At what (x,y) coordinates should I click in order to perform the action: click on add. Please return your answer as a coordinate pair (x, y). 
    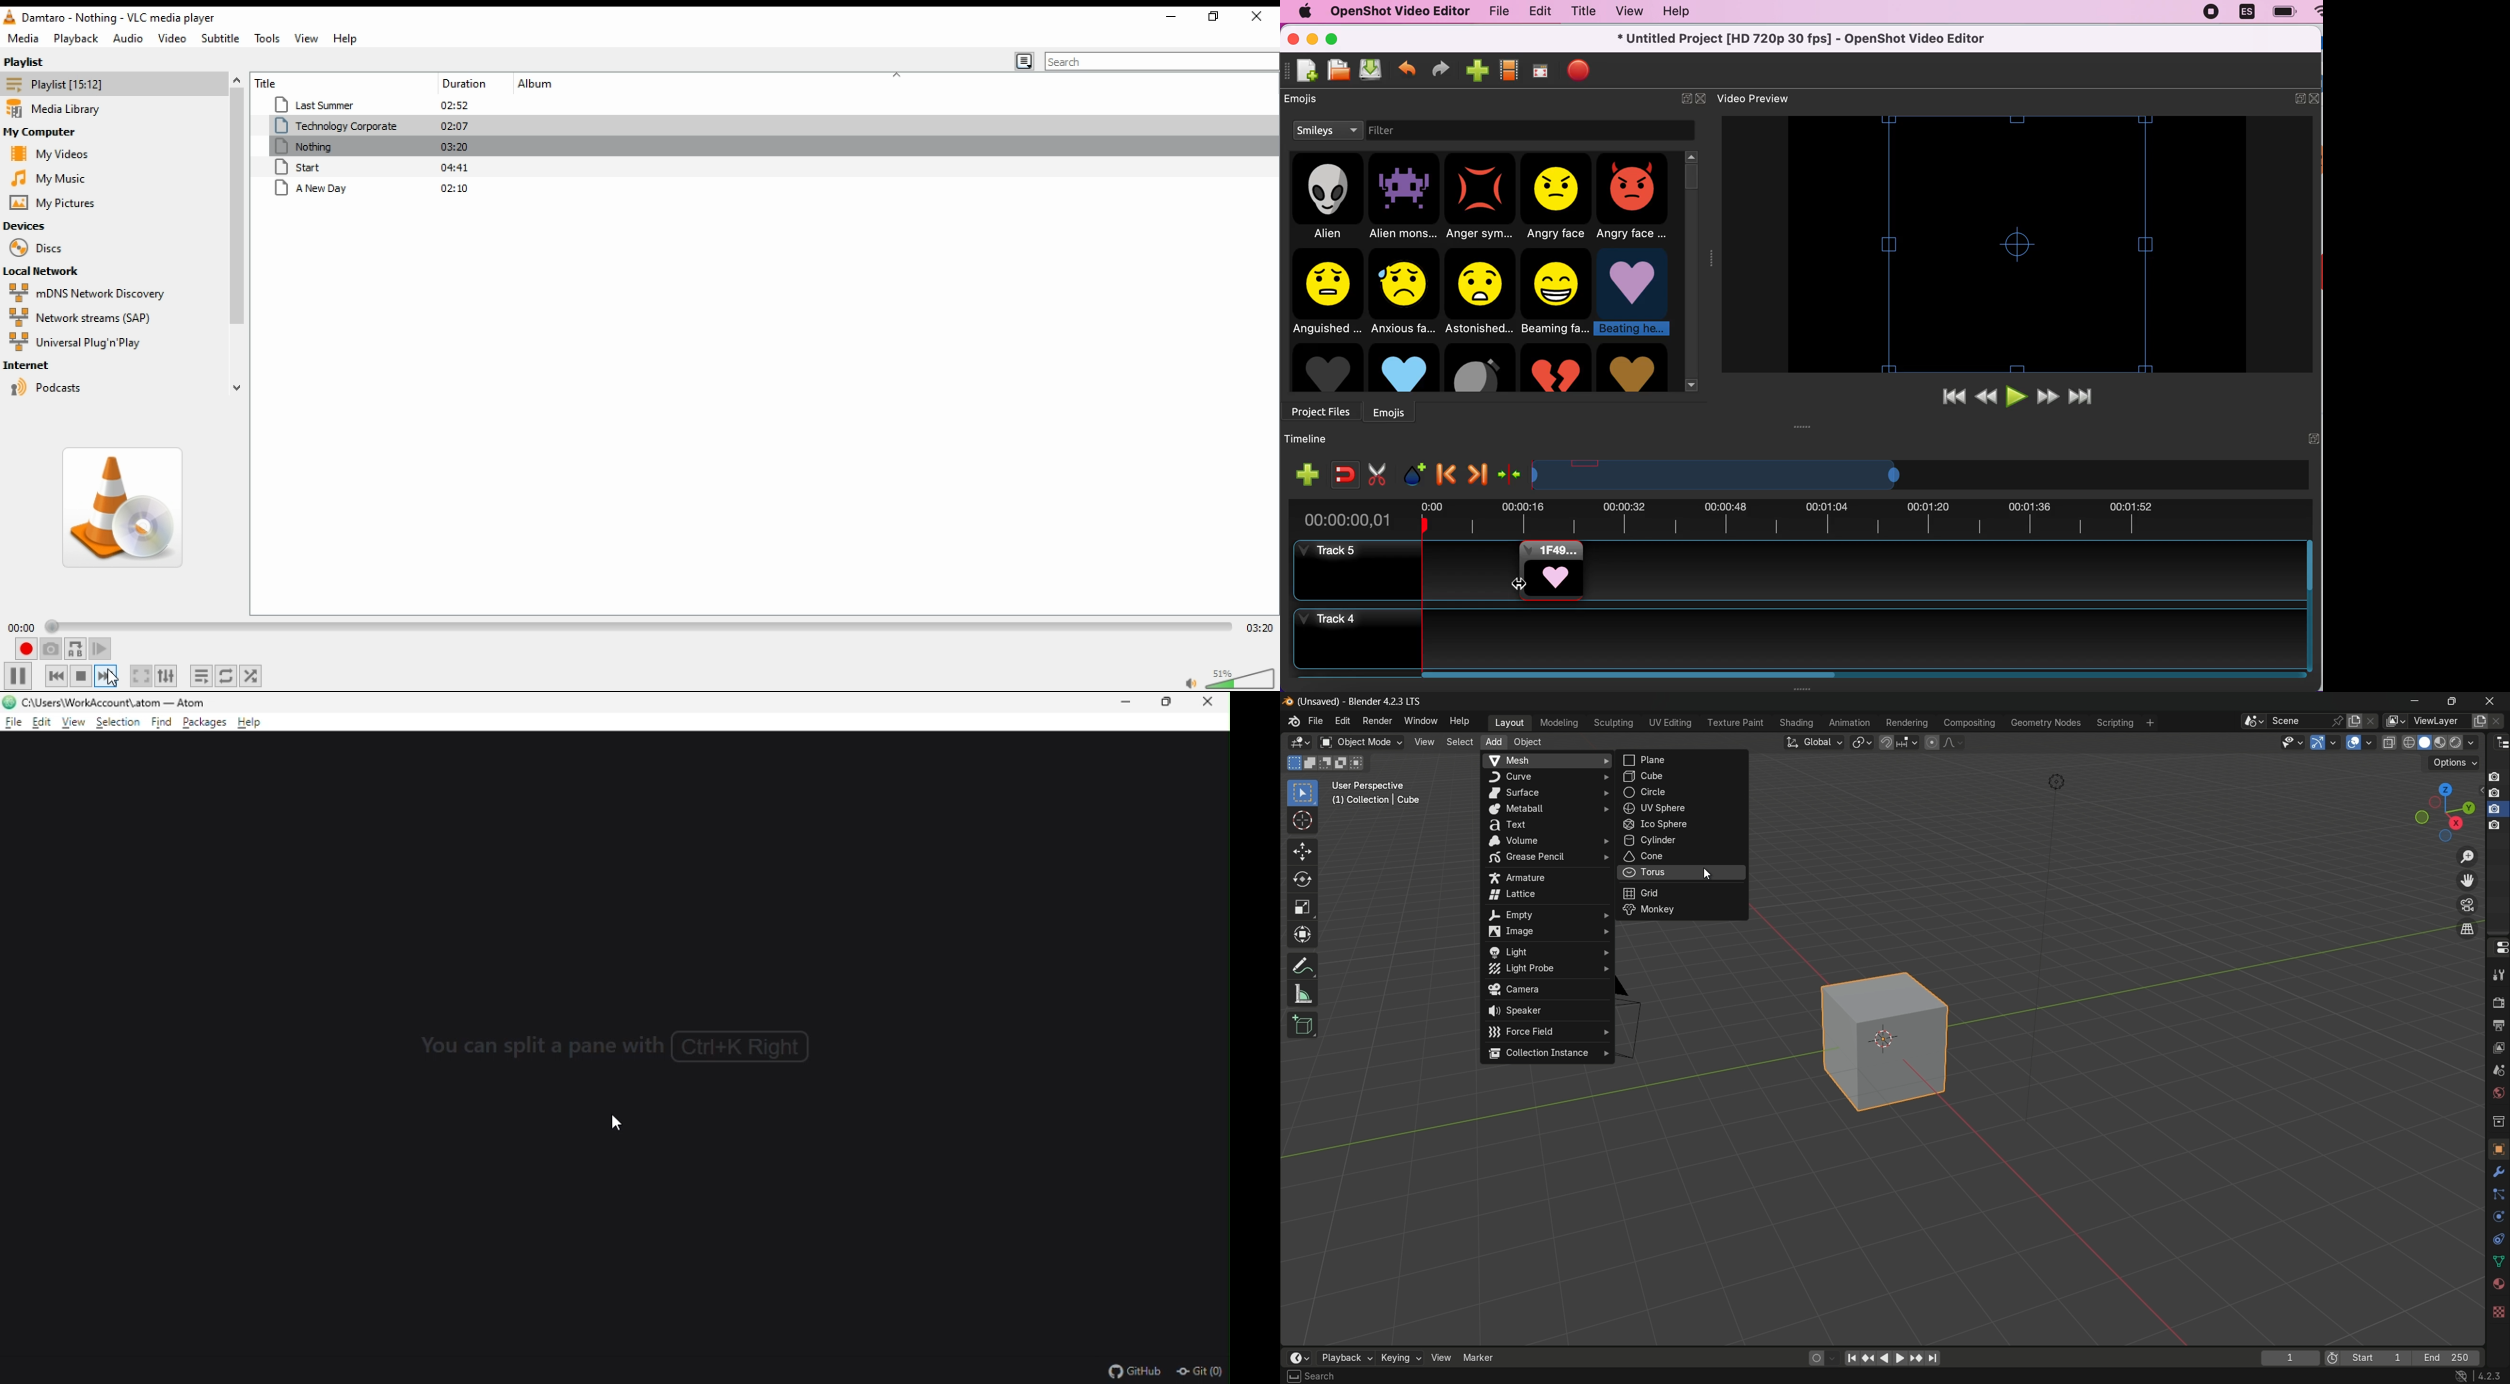
    Looking at the image, I should click on (1493, 741).